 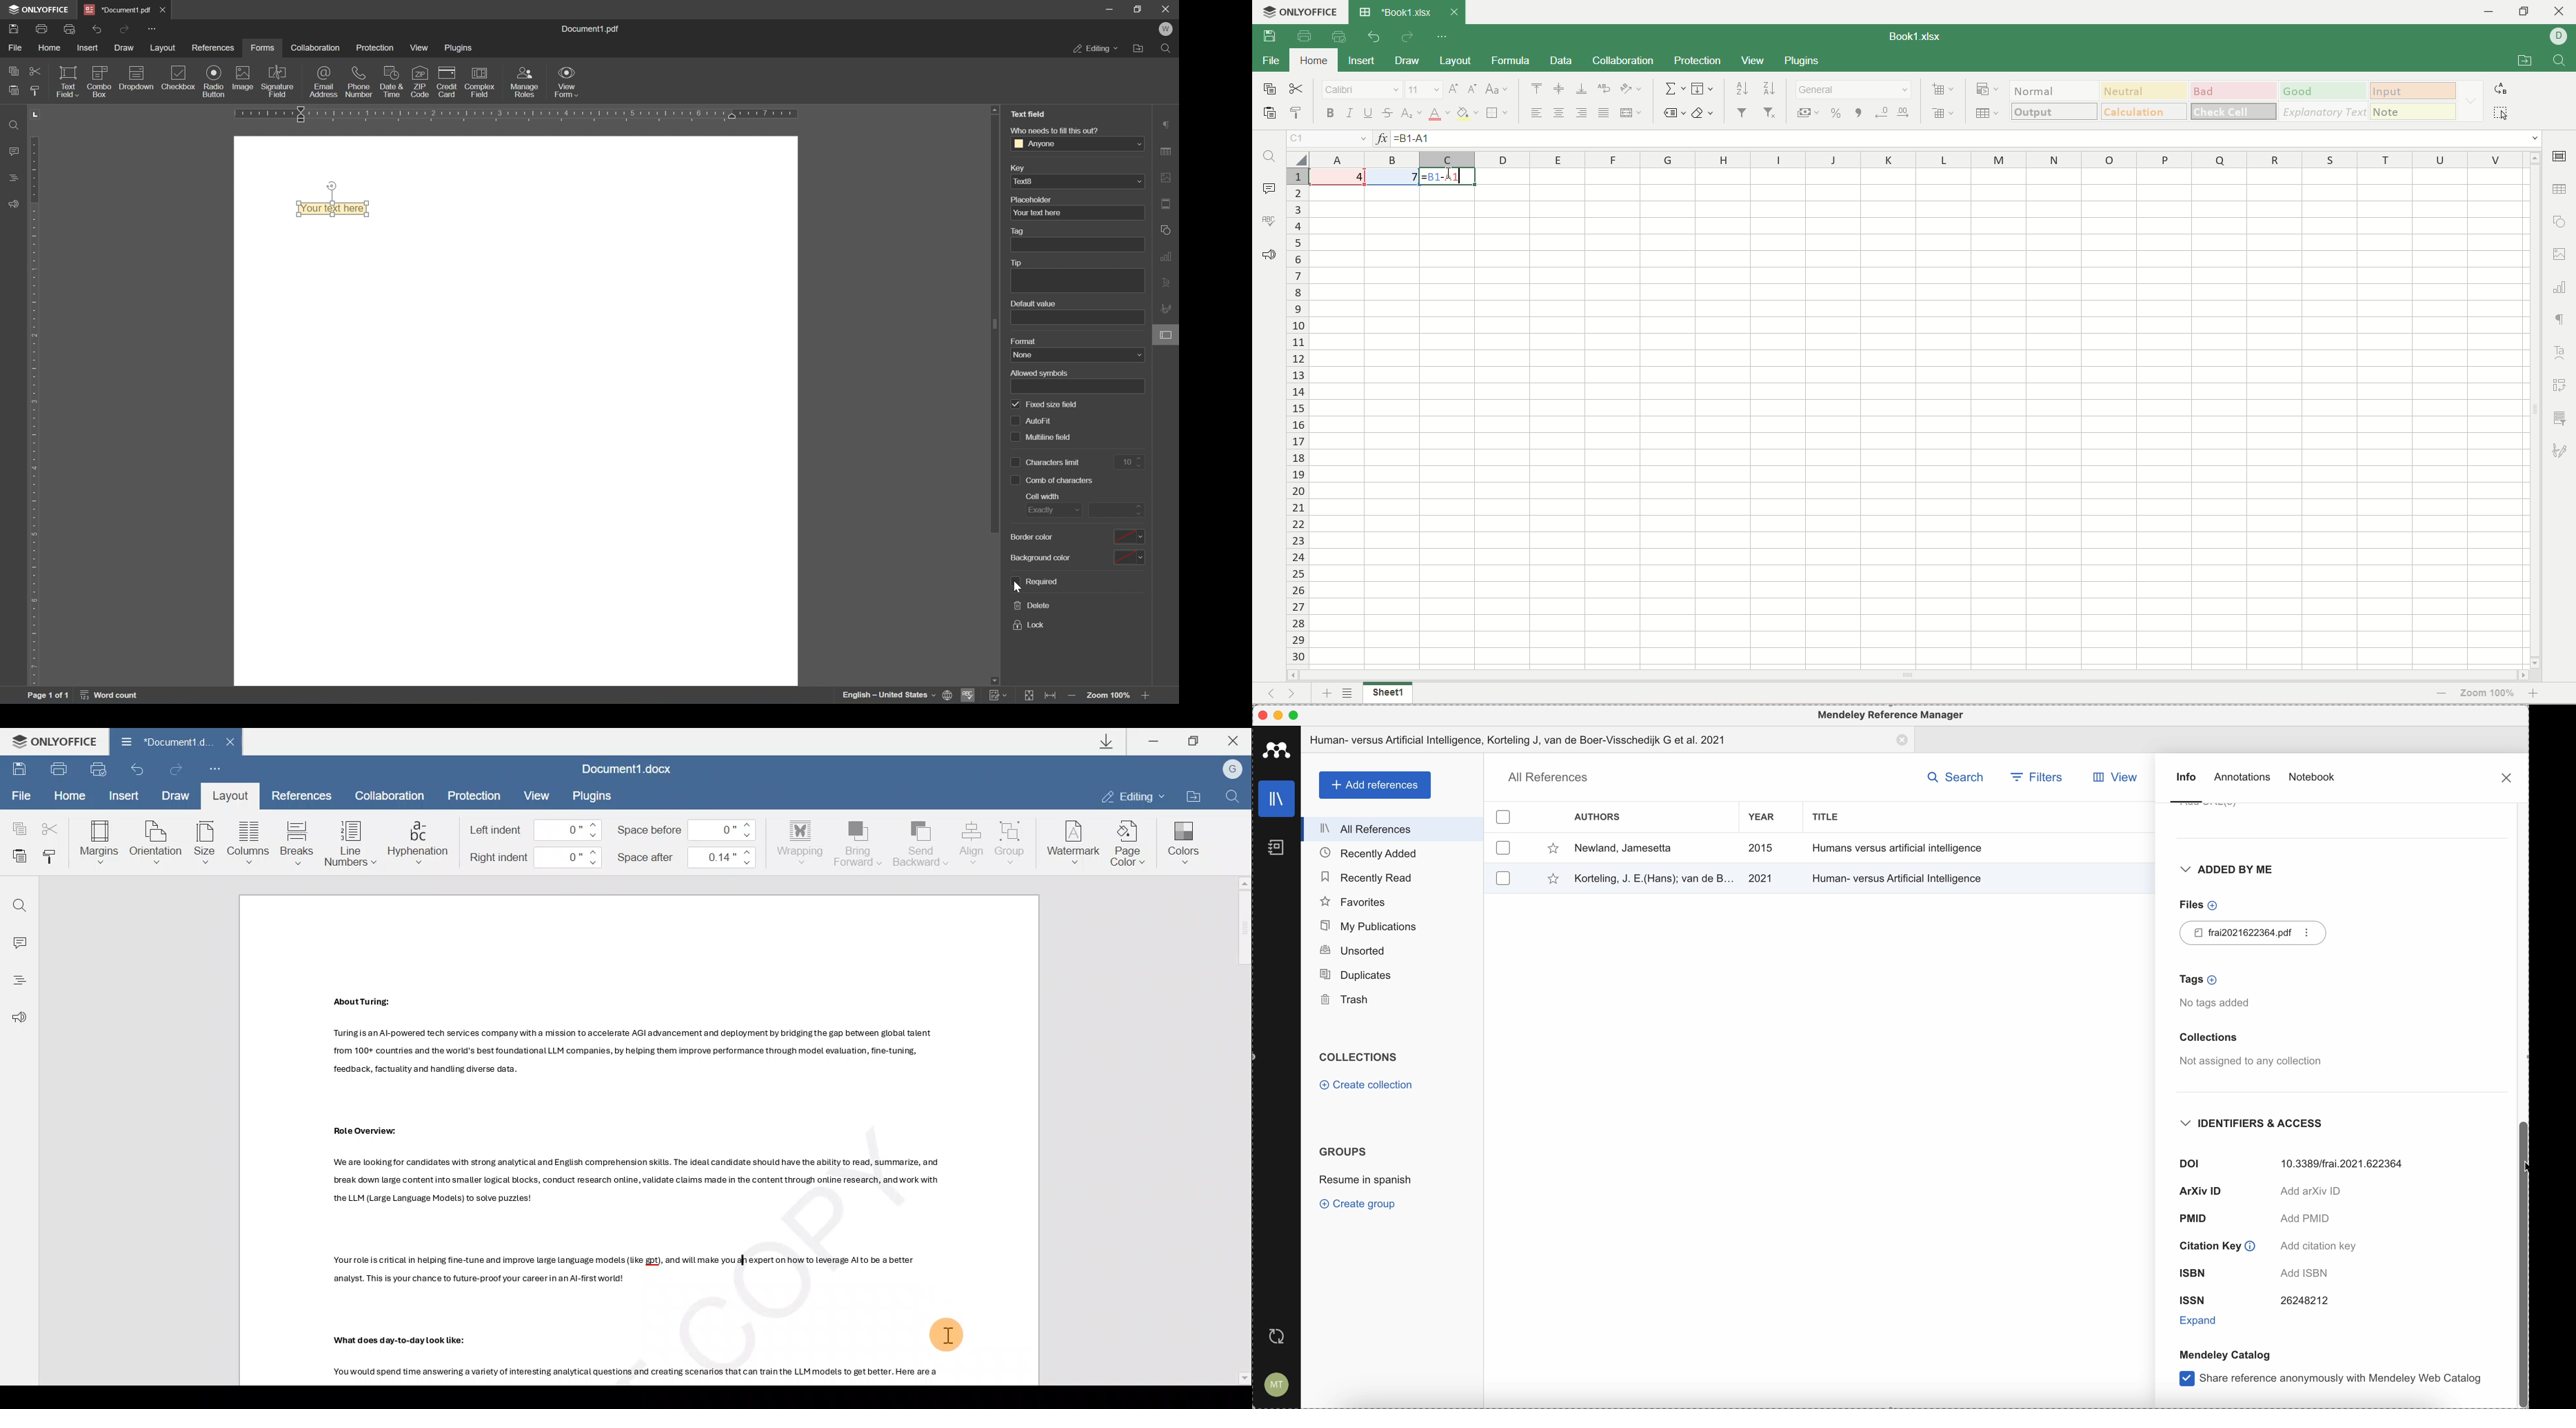 I want to click on explanatory text, so click(x=2324, y=111).